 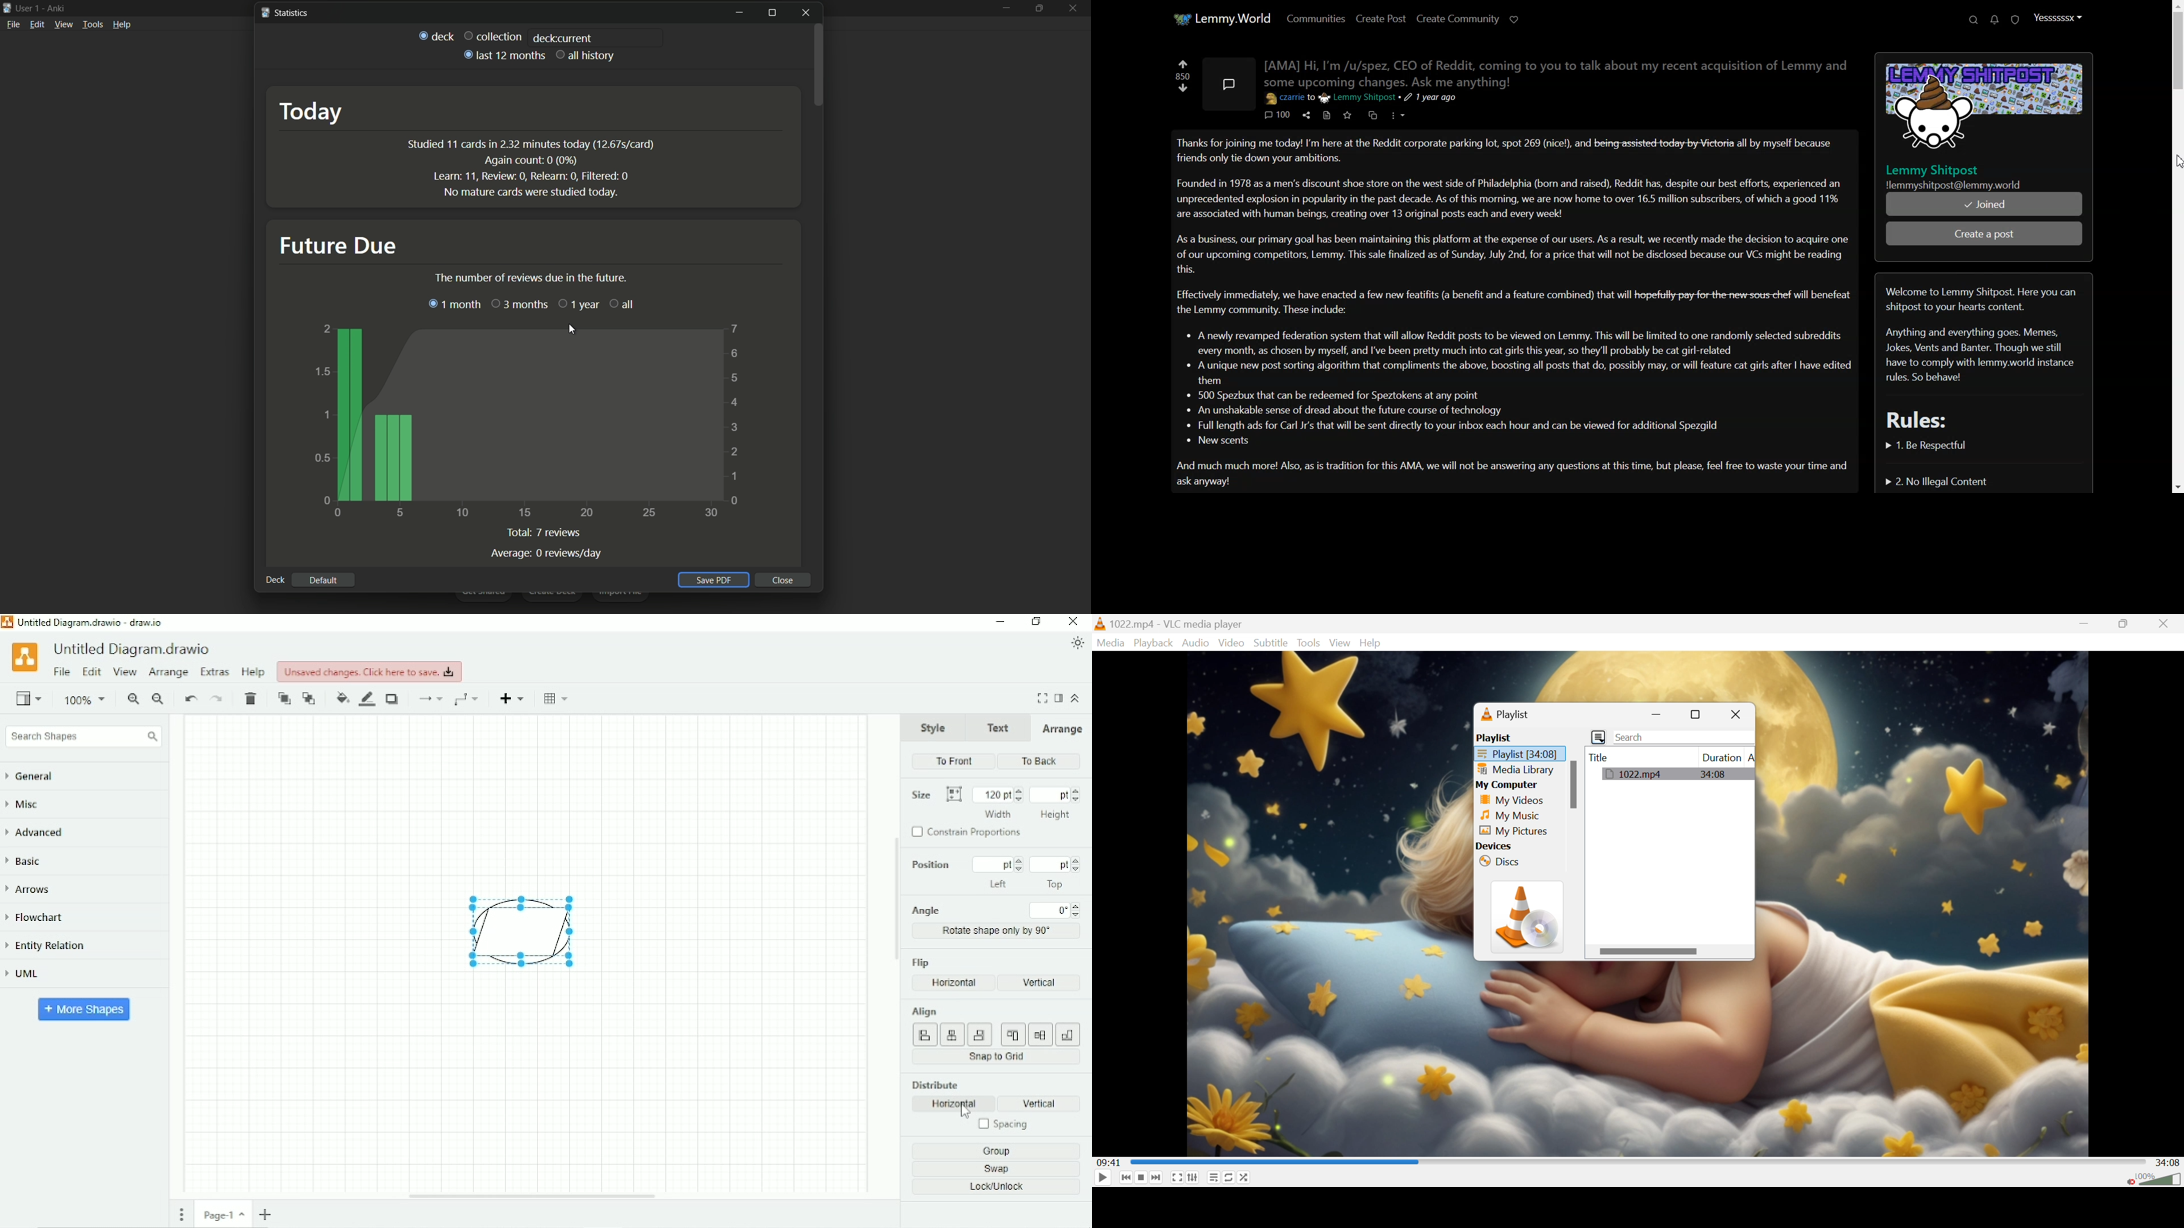 What do you see at coordinates (254, 672) in the screenshot?
I see `Help` at bounding box center [254, 672].